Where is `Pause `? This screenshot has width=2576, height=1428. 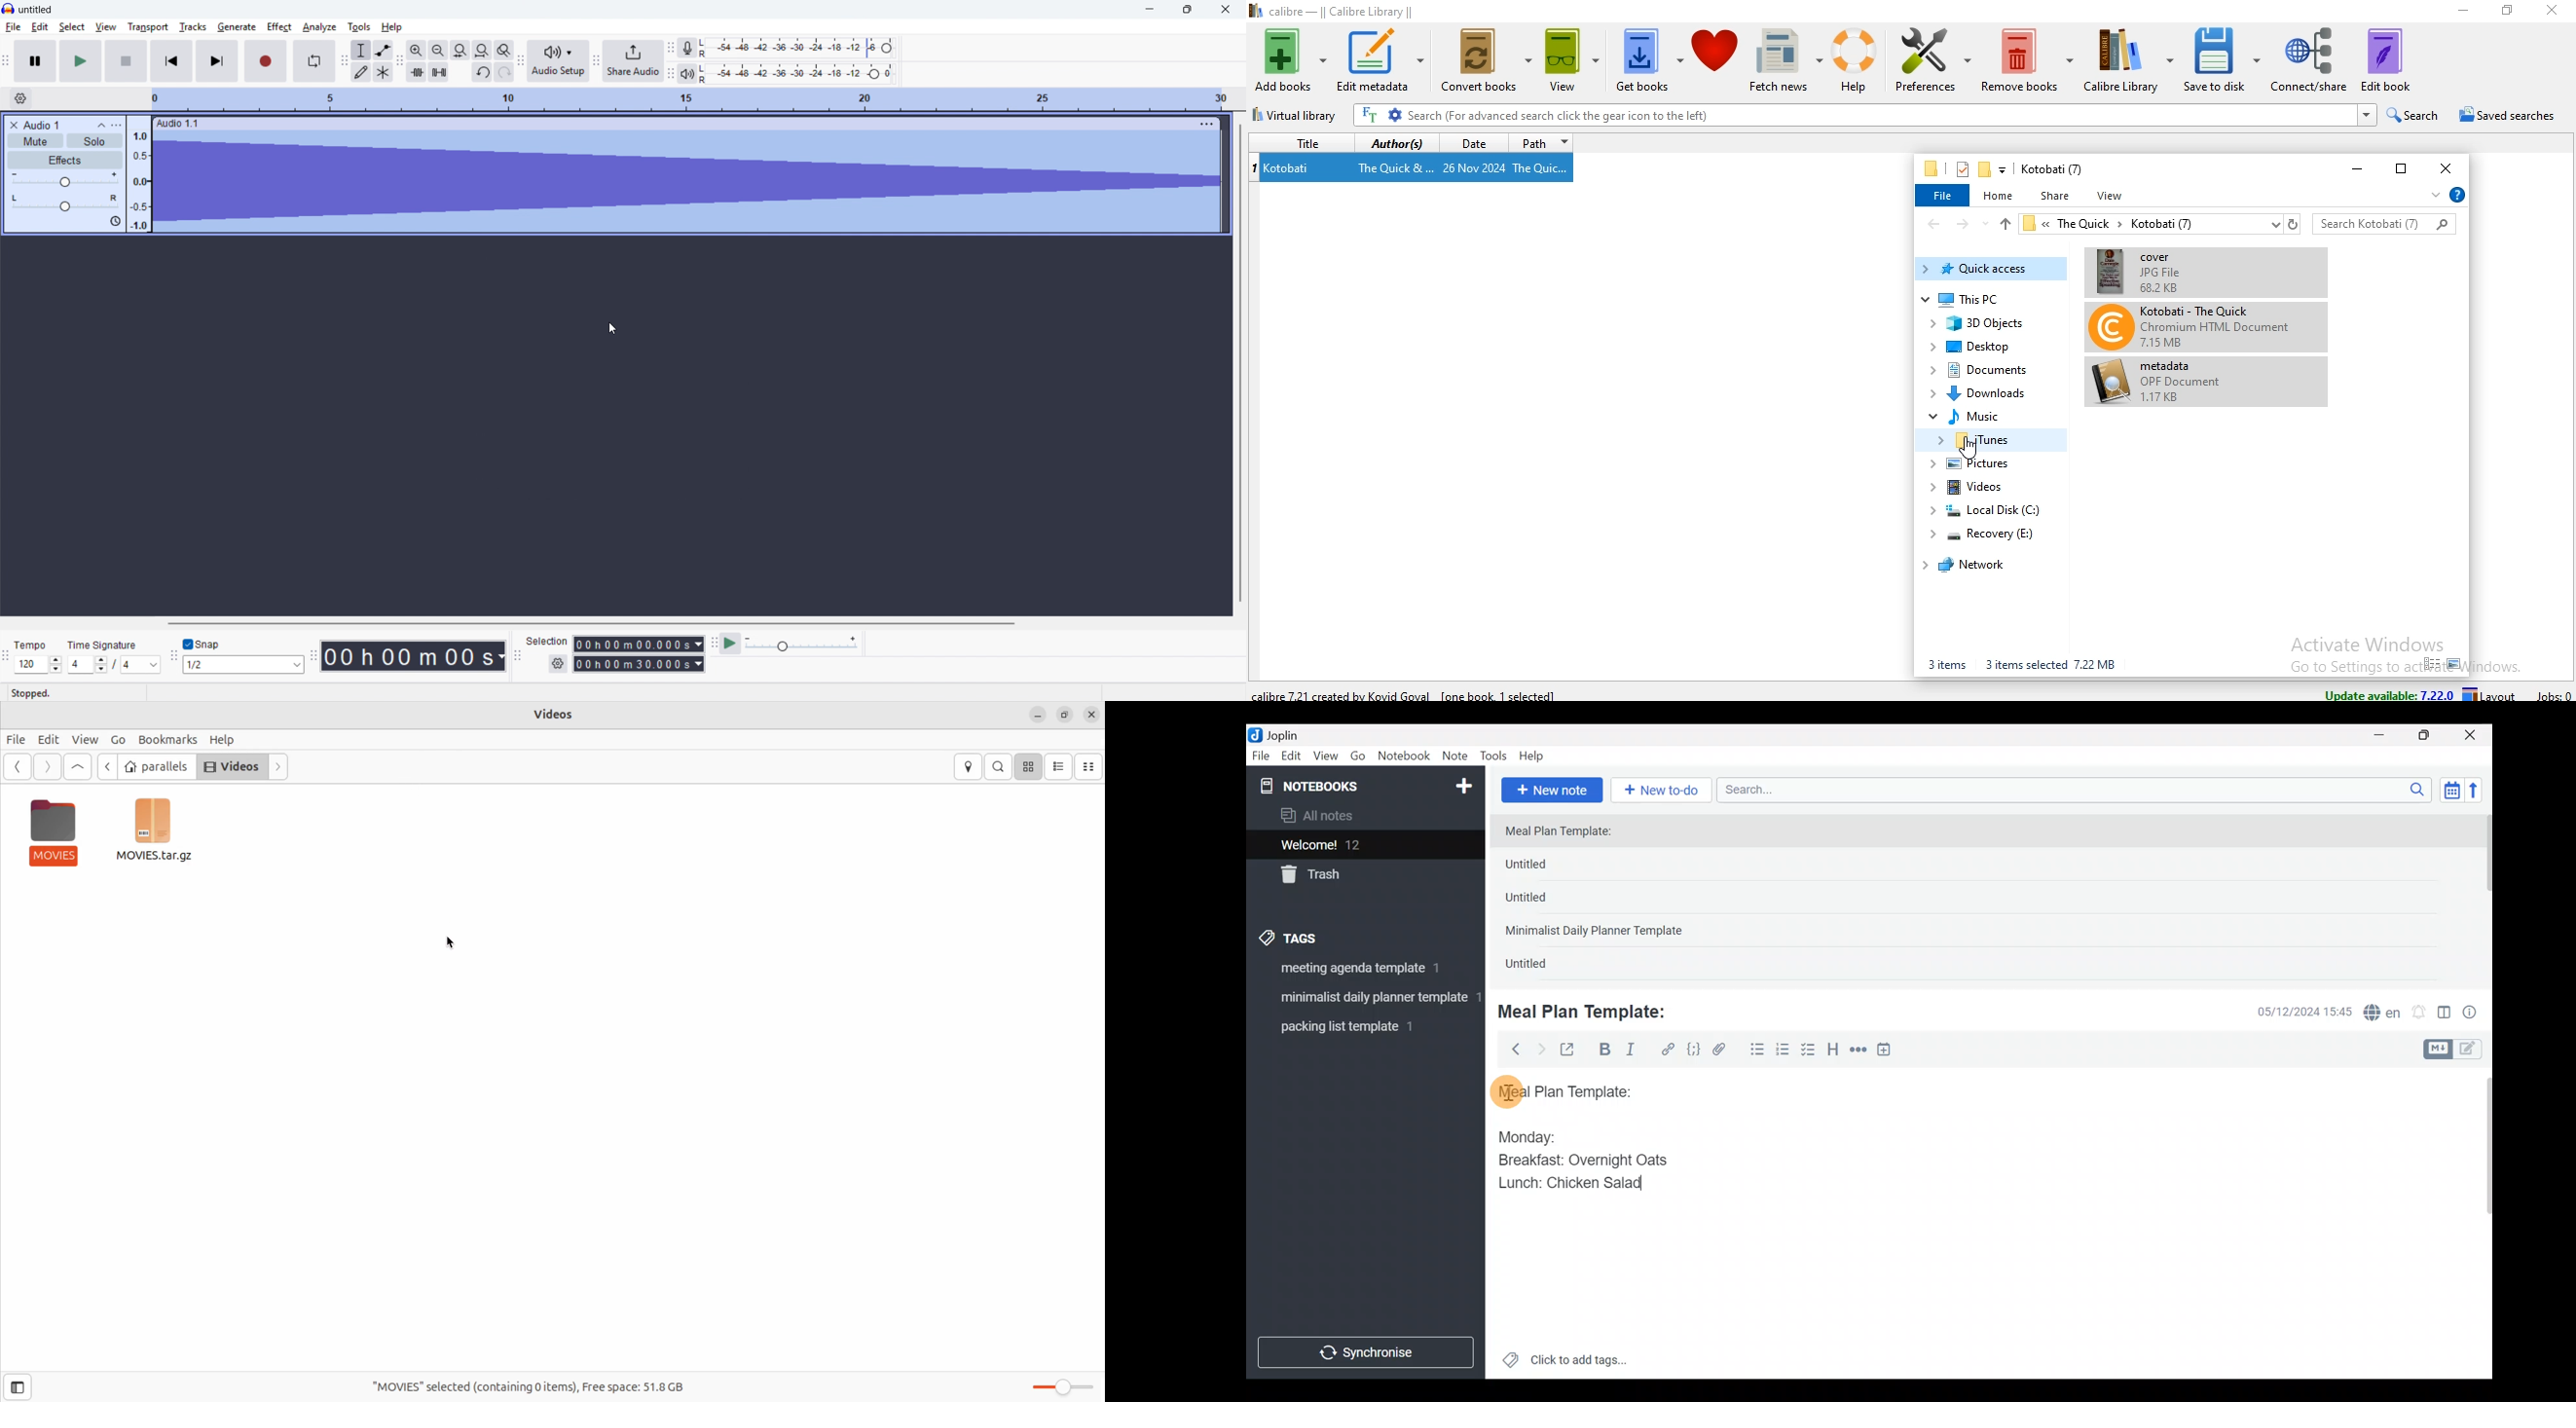
Pause  is located at coordinates (35, 60).